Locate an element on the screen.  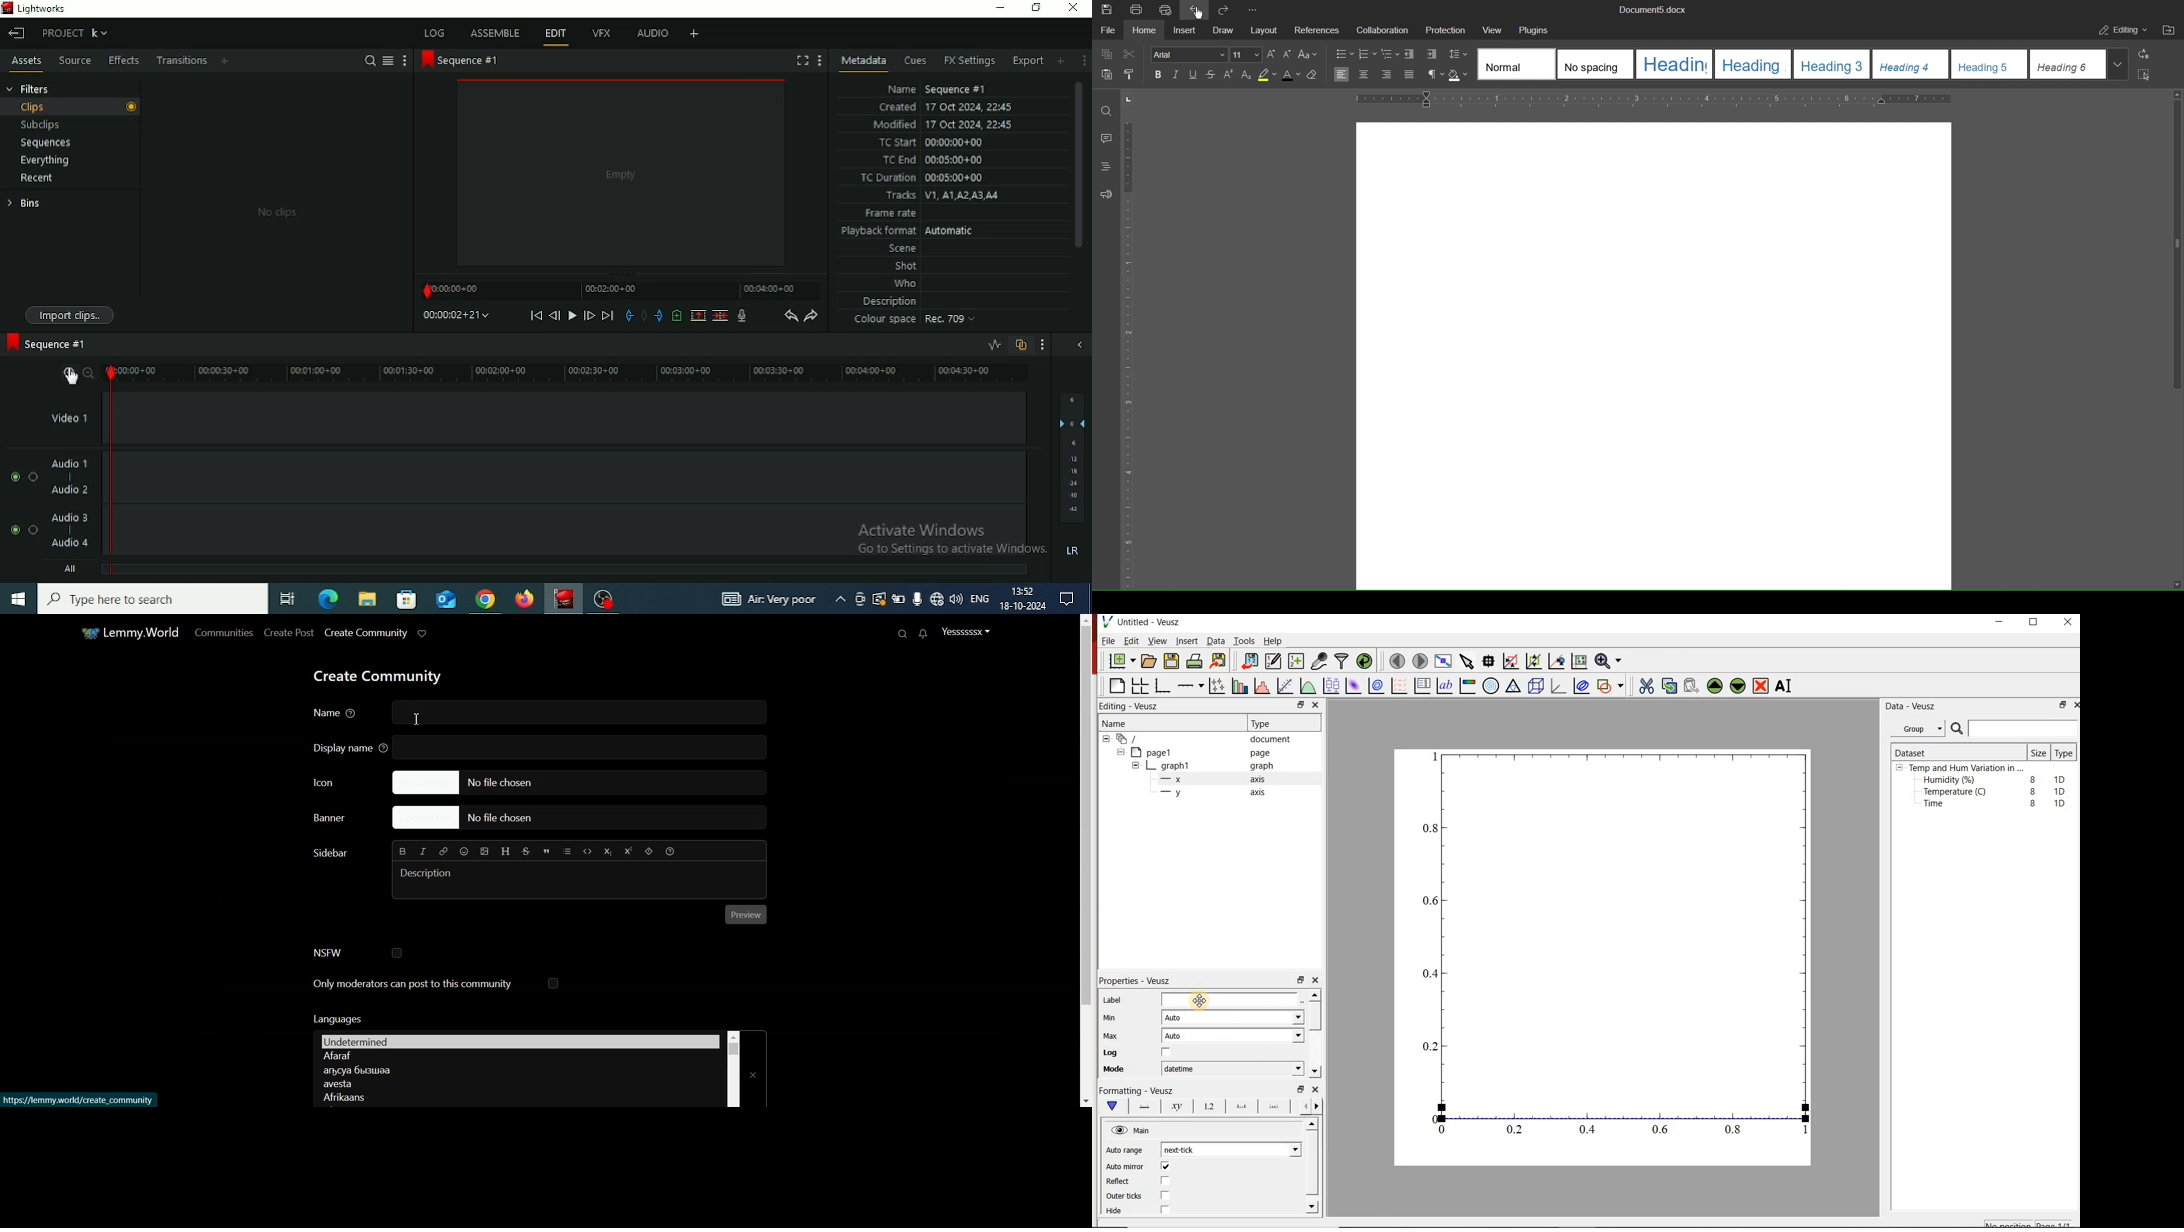
Underline is located at coordinates (1194, 75).